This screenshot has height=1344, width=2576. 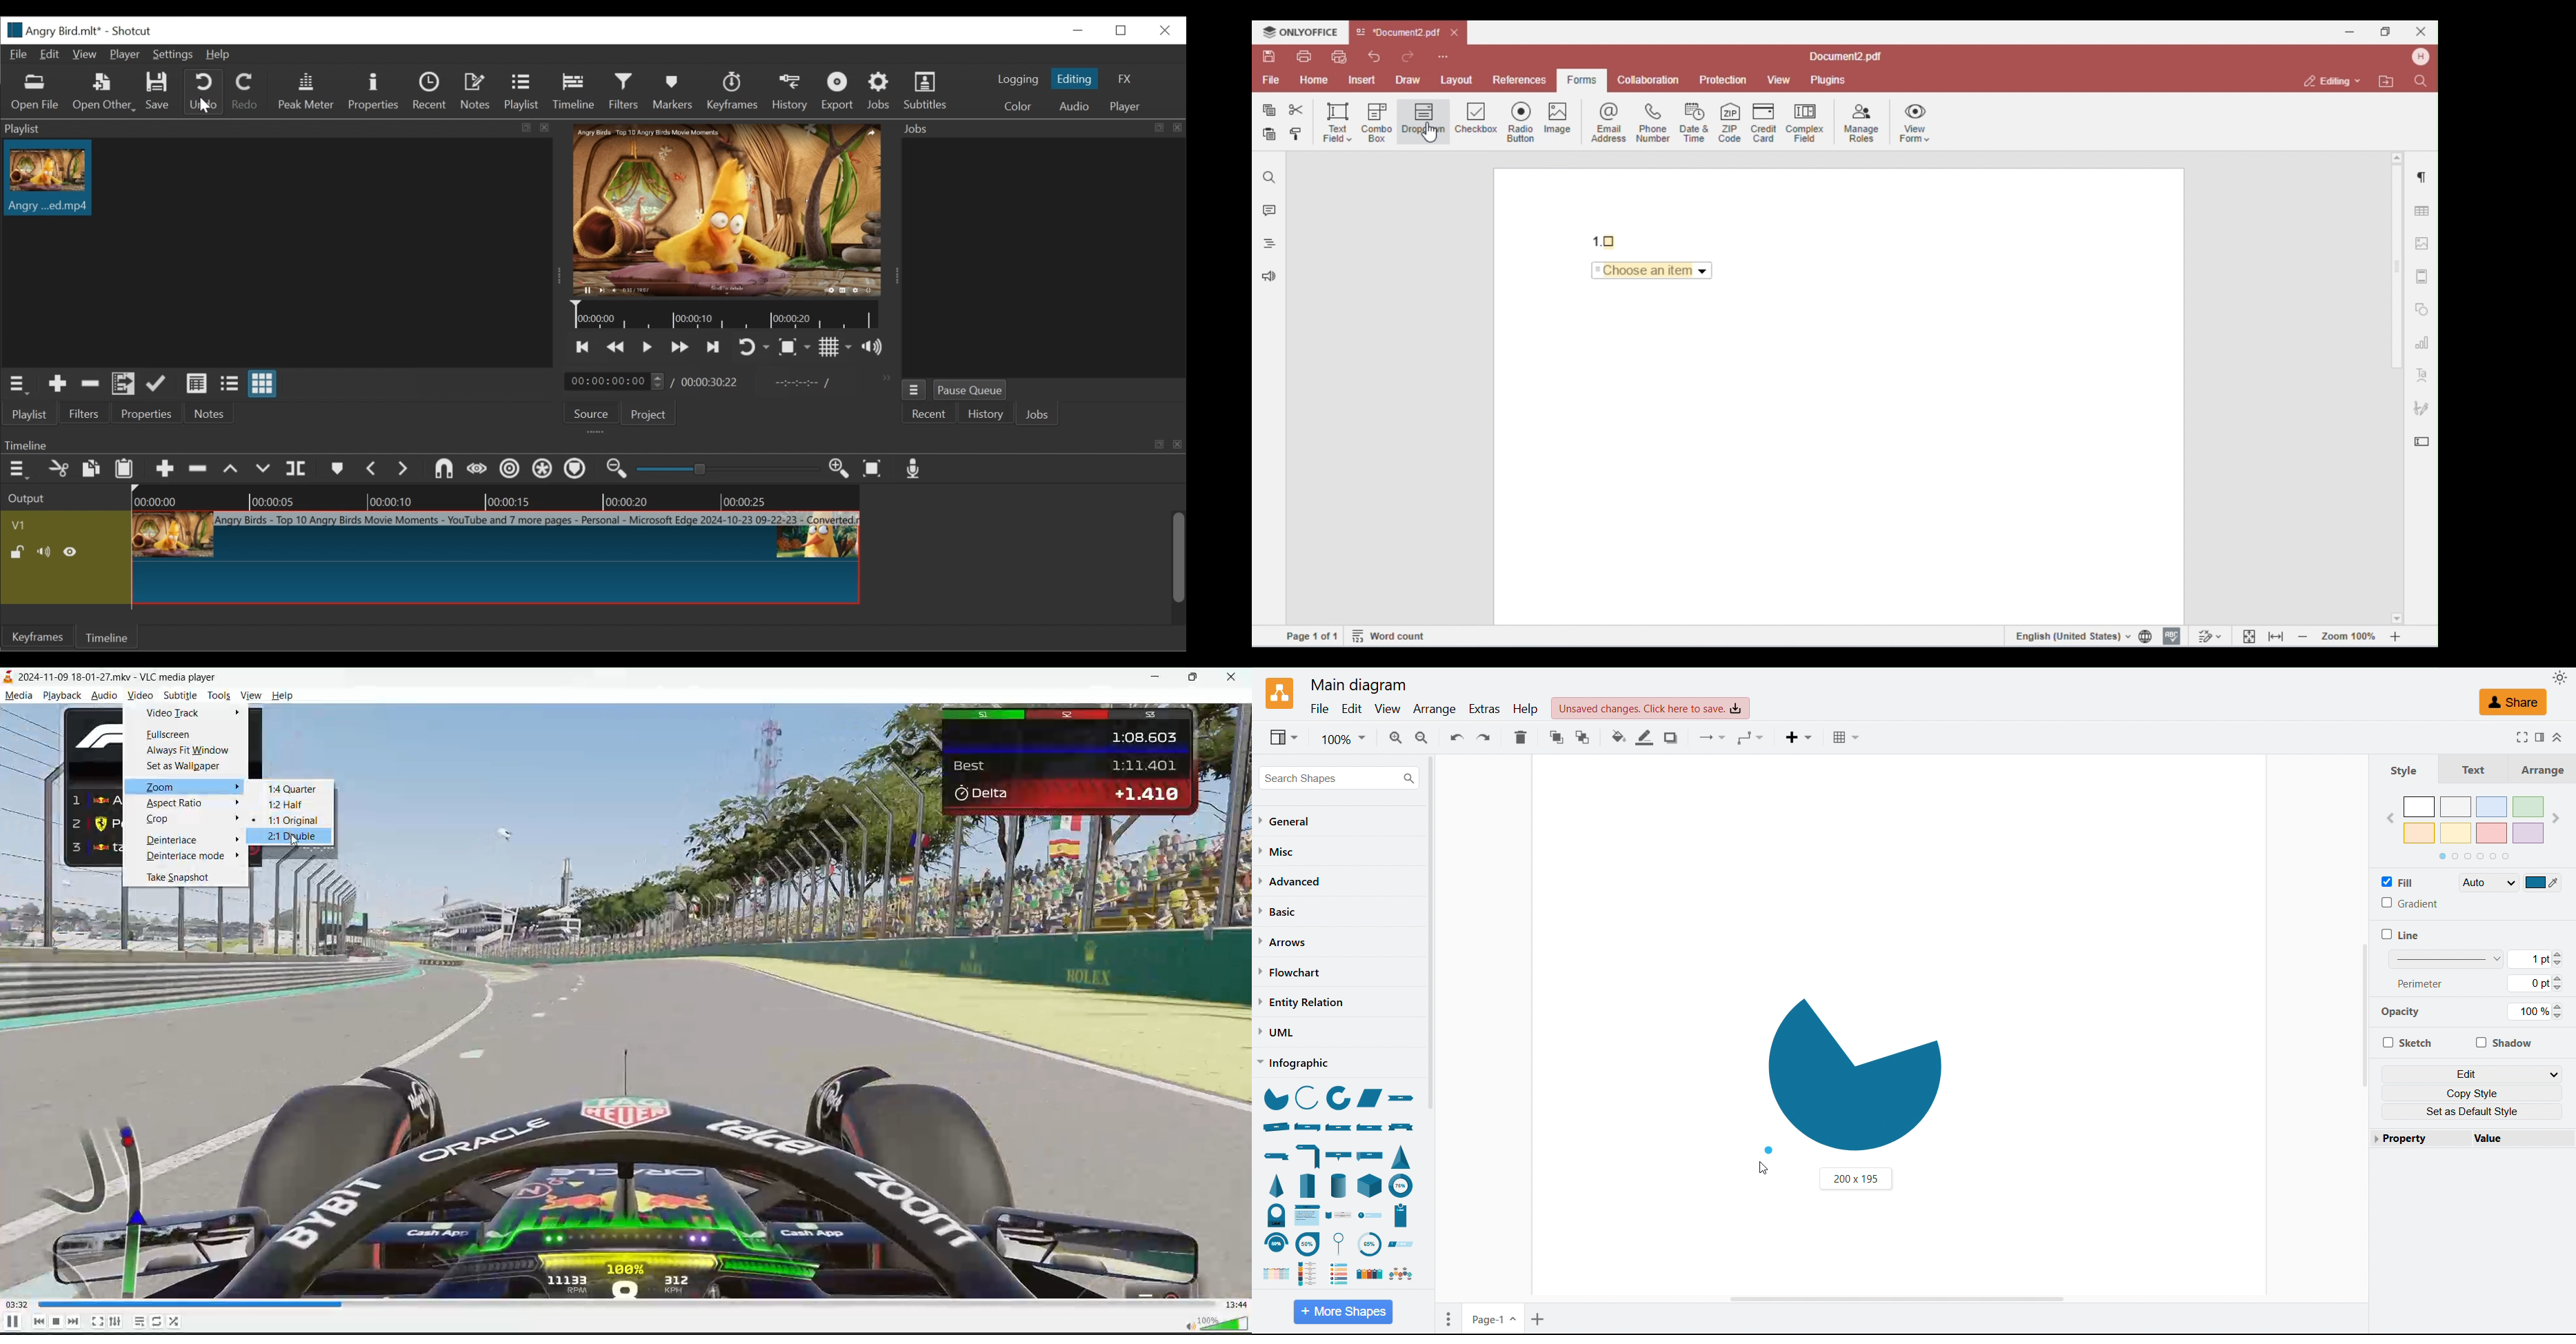 What do you see at coordinates (1853, 1073) in the screenshot?
I see `Shape being resized ` at bounding box center [1853, 1073].